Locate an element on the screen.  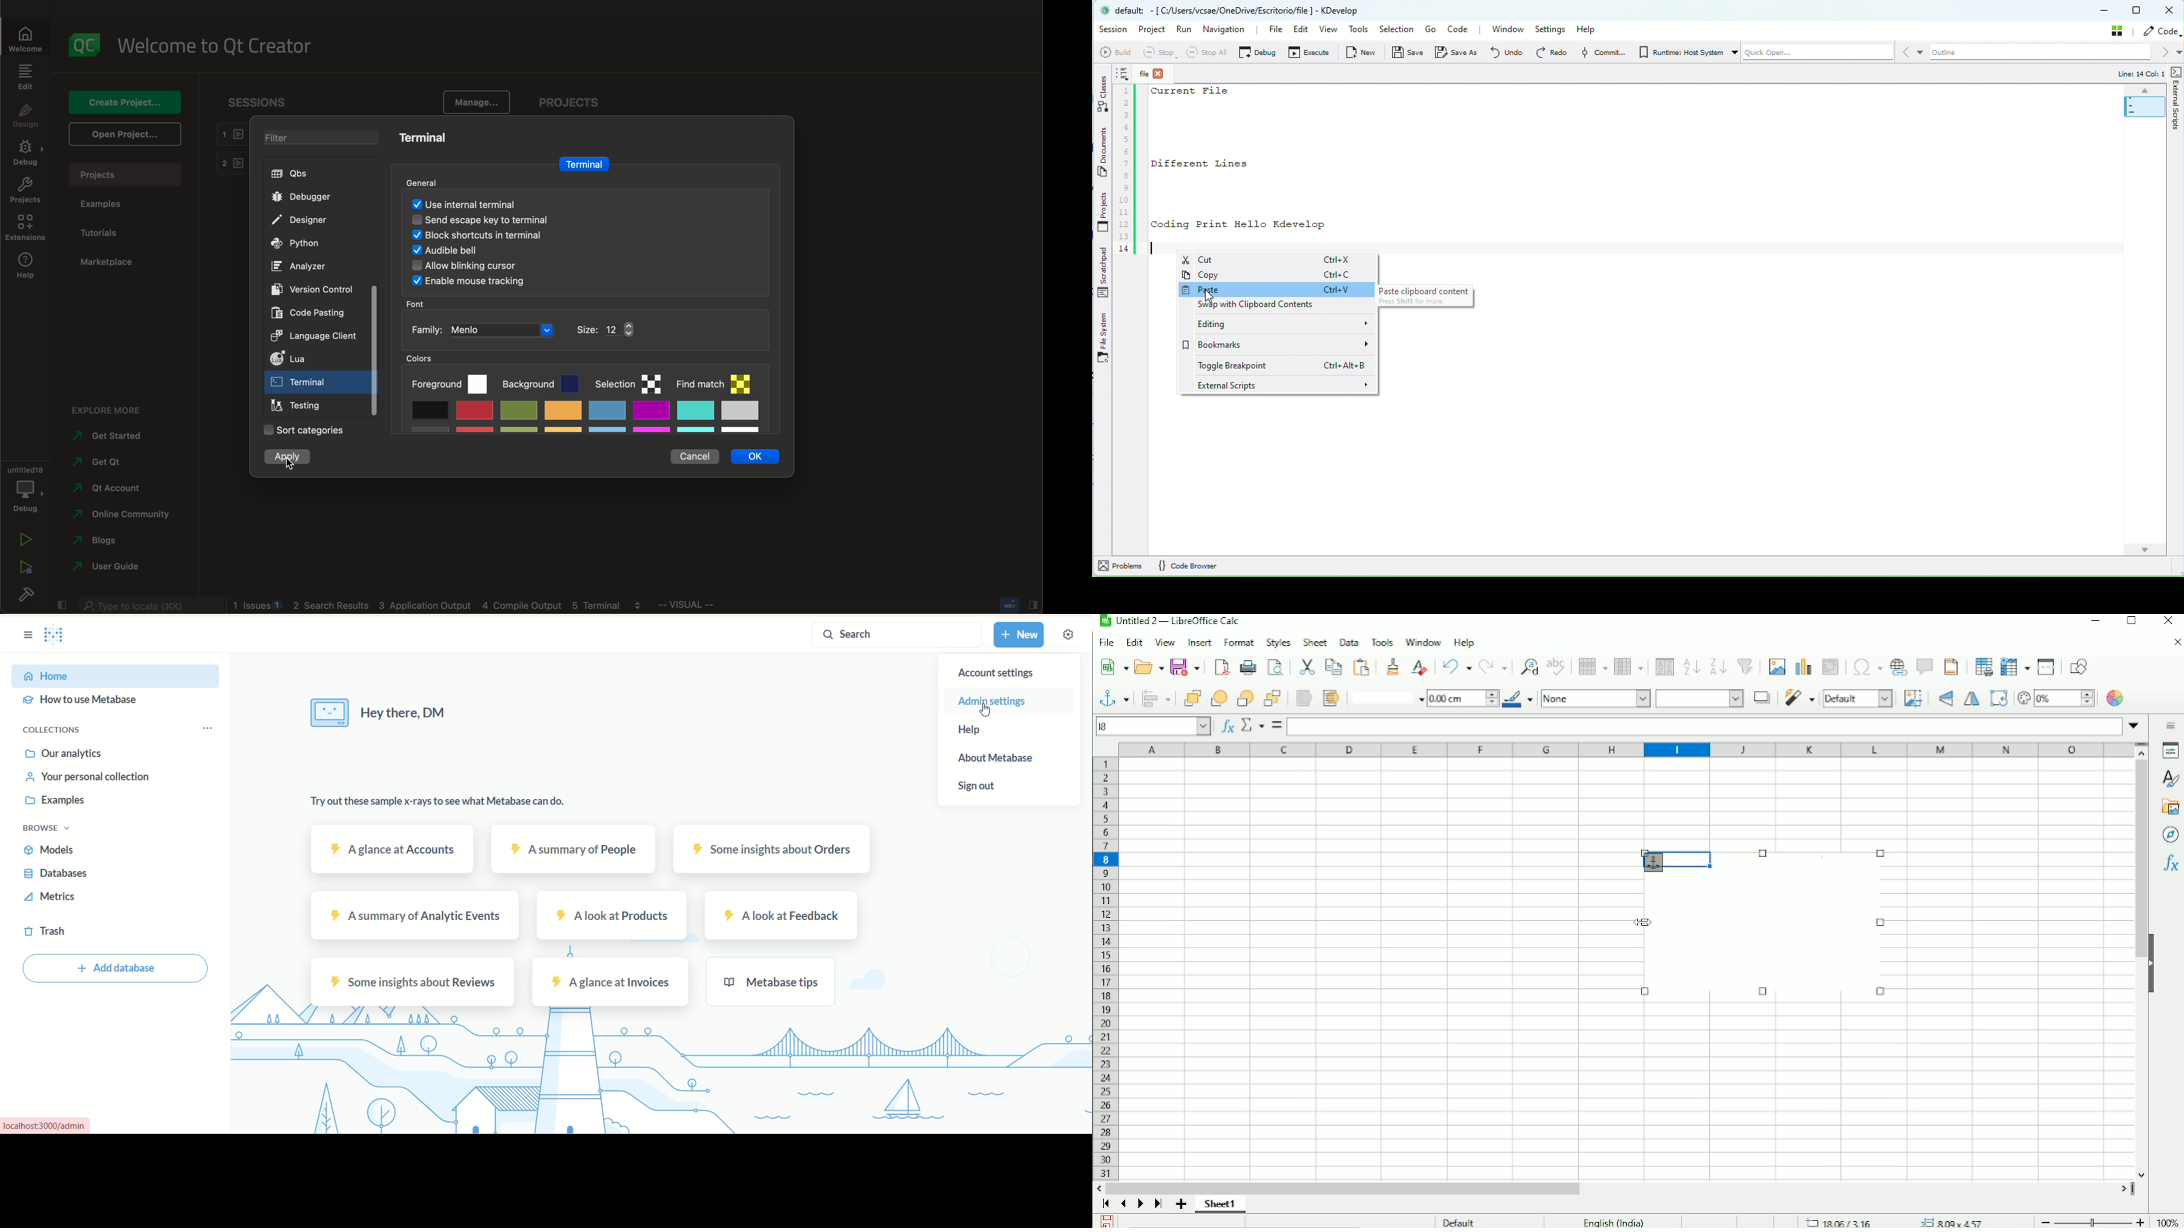
logs is located at coordinates (442, 607).